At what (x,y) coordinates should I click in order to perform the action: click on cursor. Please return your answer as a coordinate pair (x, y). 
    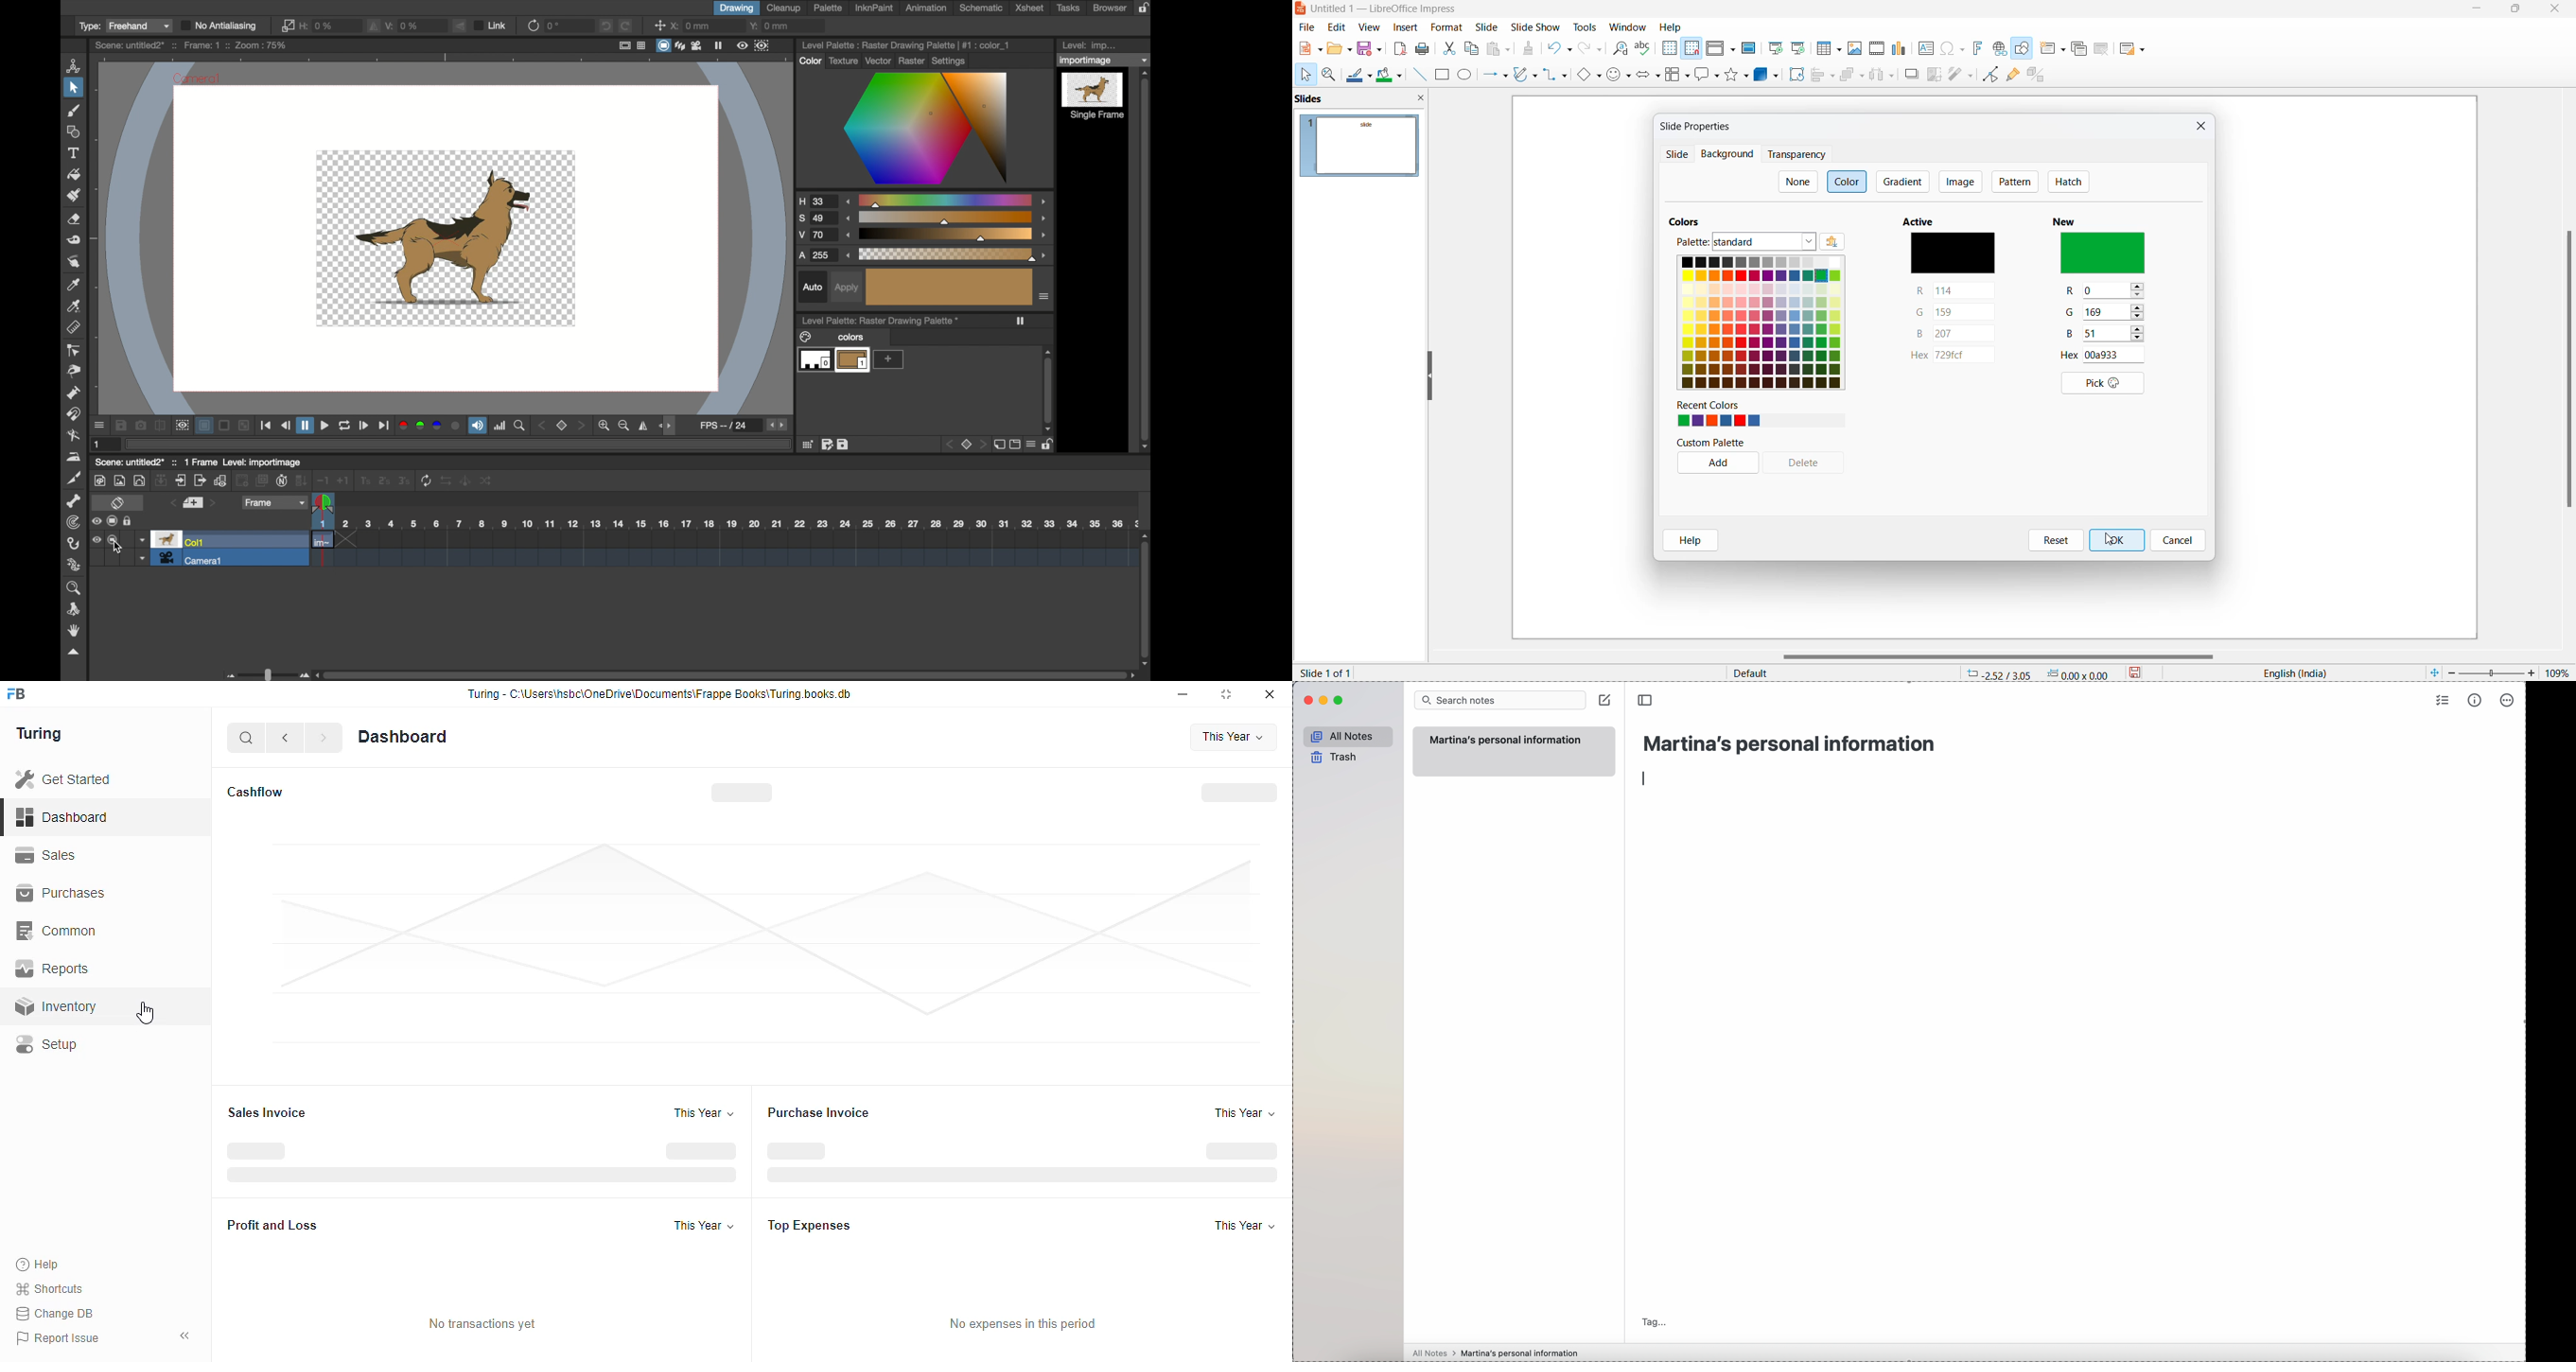
    Looking at the image, I should click on (2113, 543).